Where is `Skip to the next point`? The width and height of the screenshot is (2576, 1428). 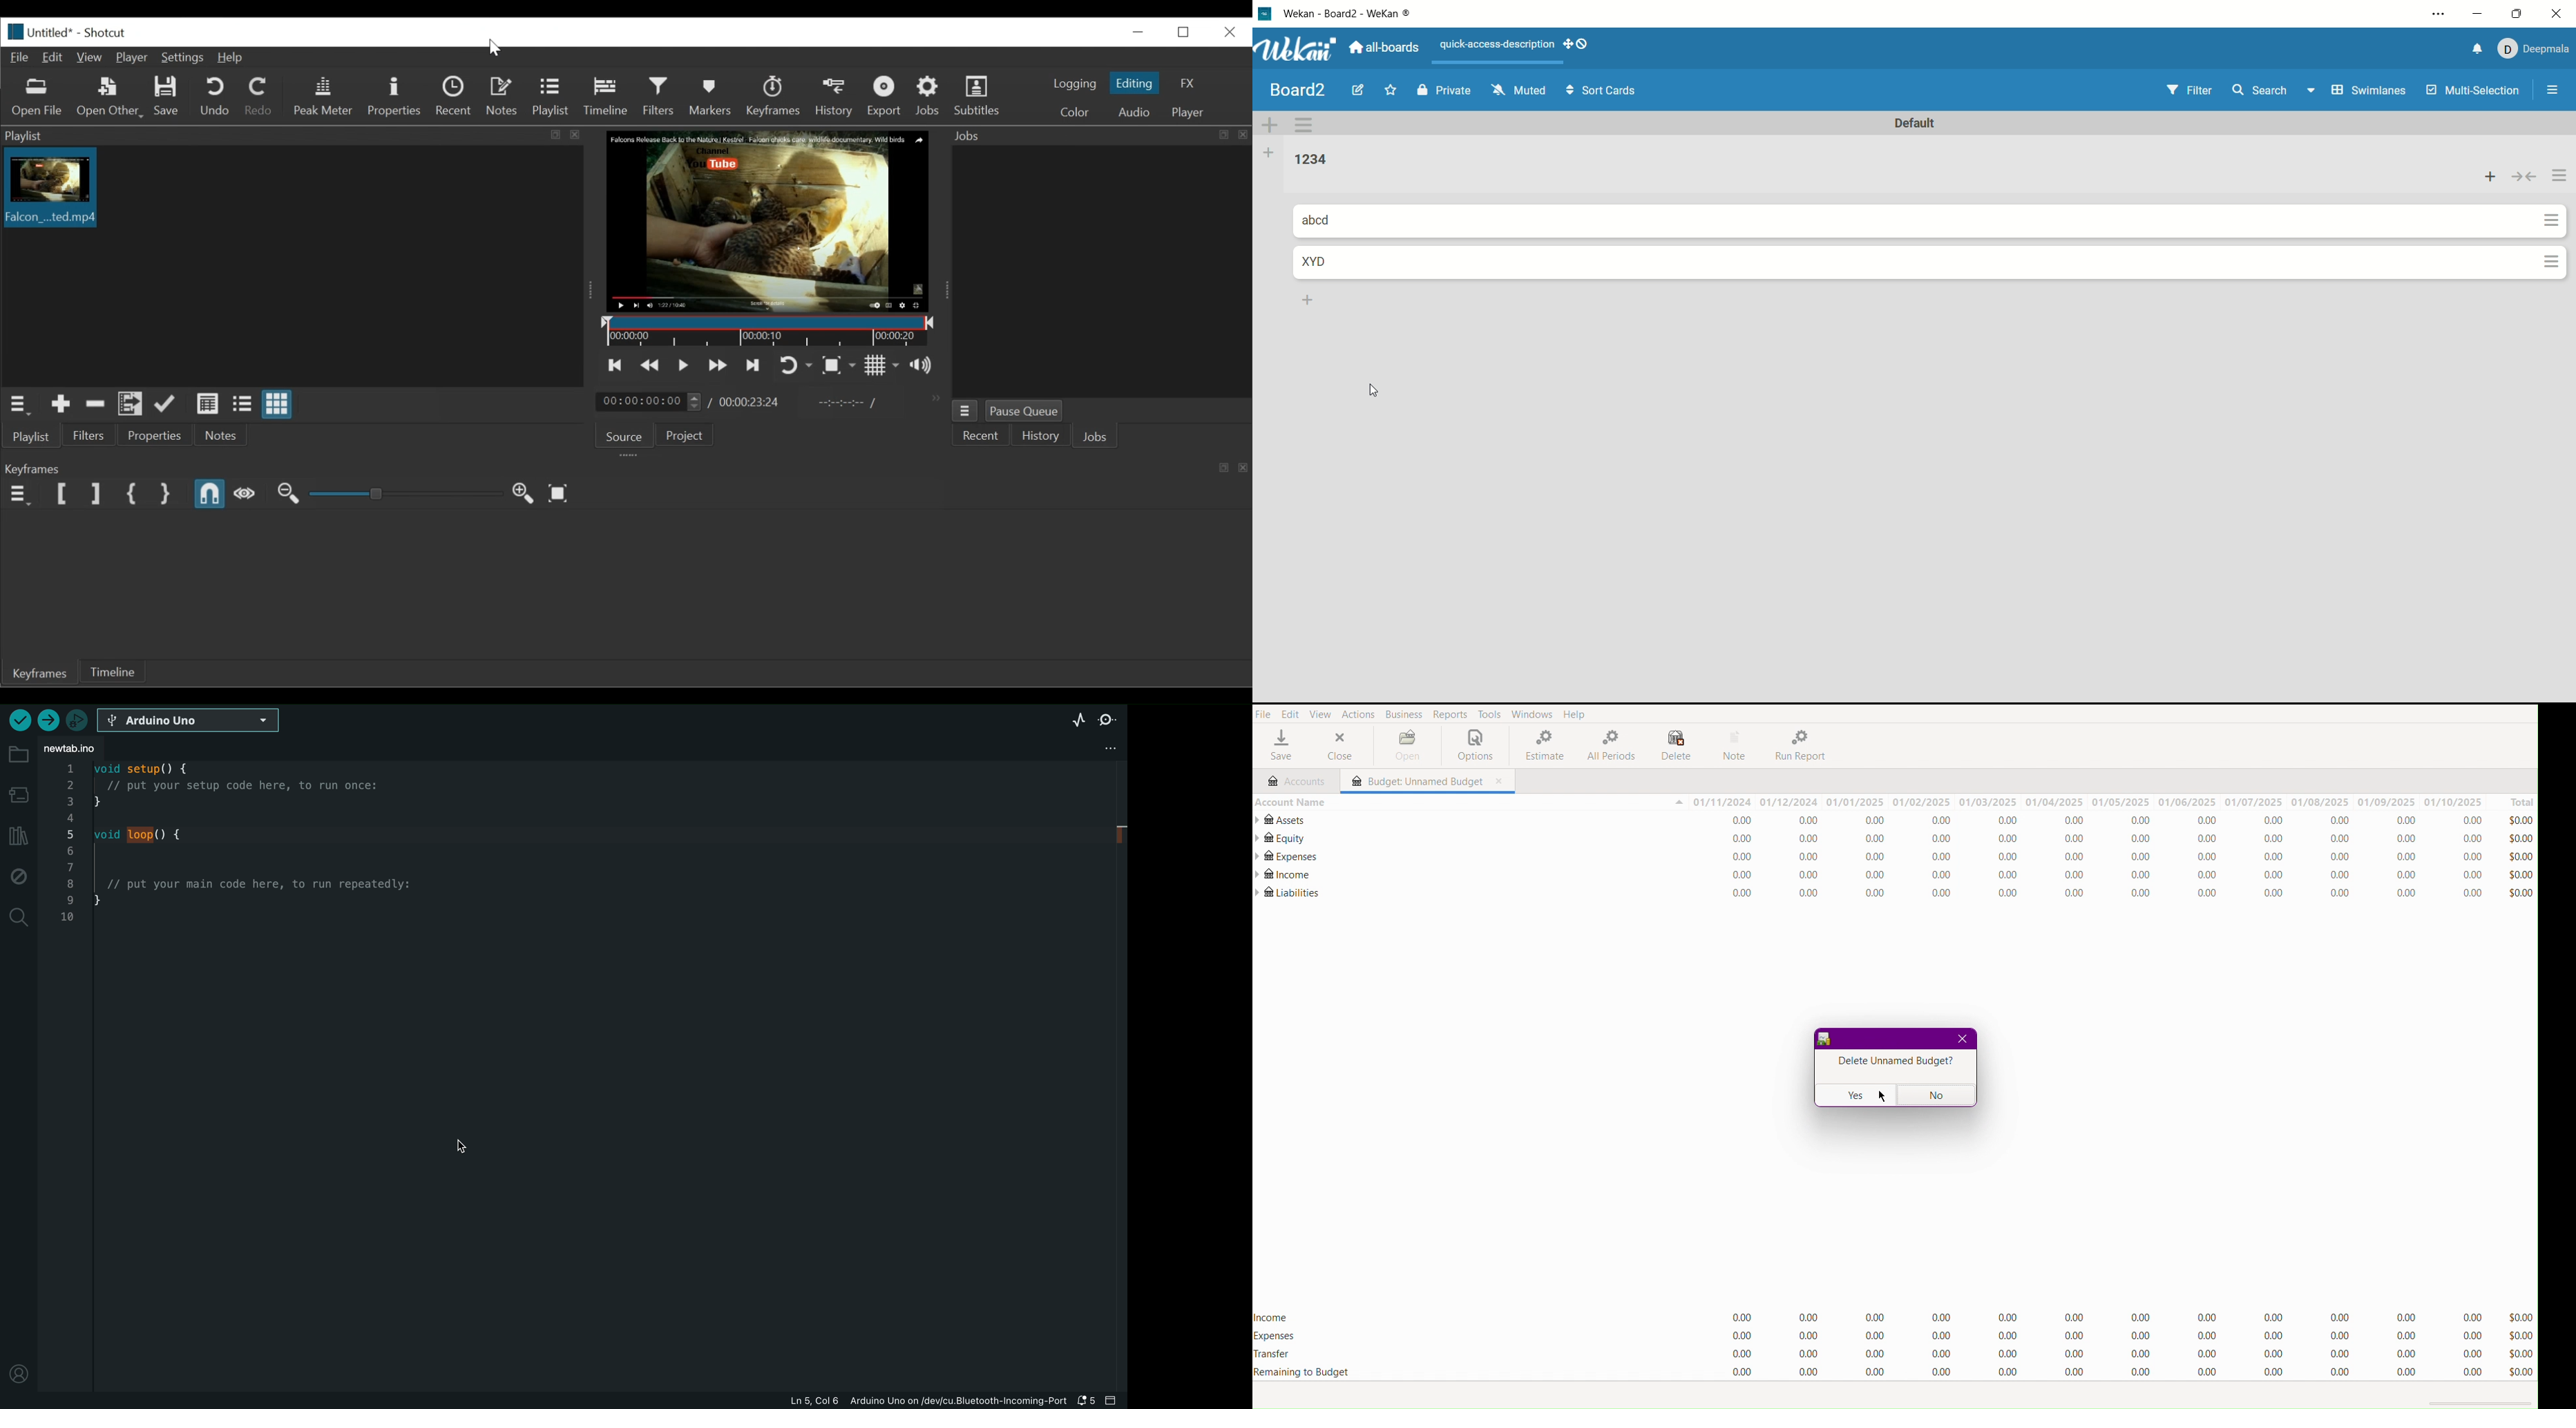 Skip to the next point is located at coordinates (754, 364).